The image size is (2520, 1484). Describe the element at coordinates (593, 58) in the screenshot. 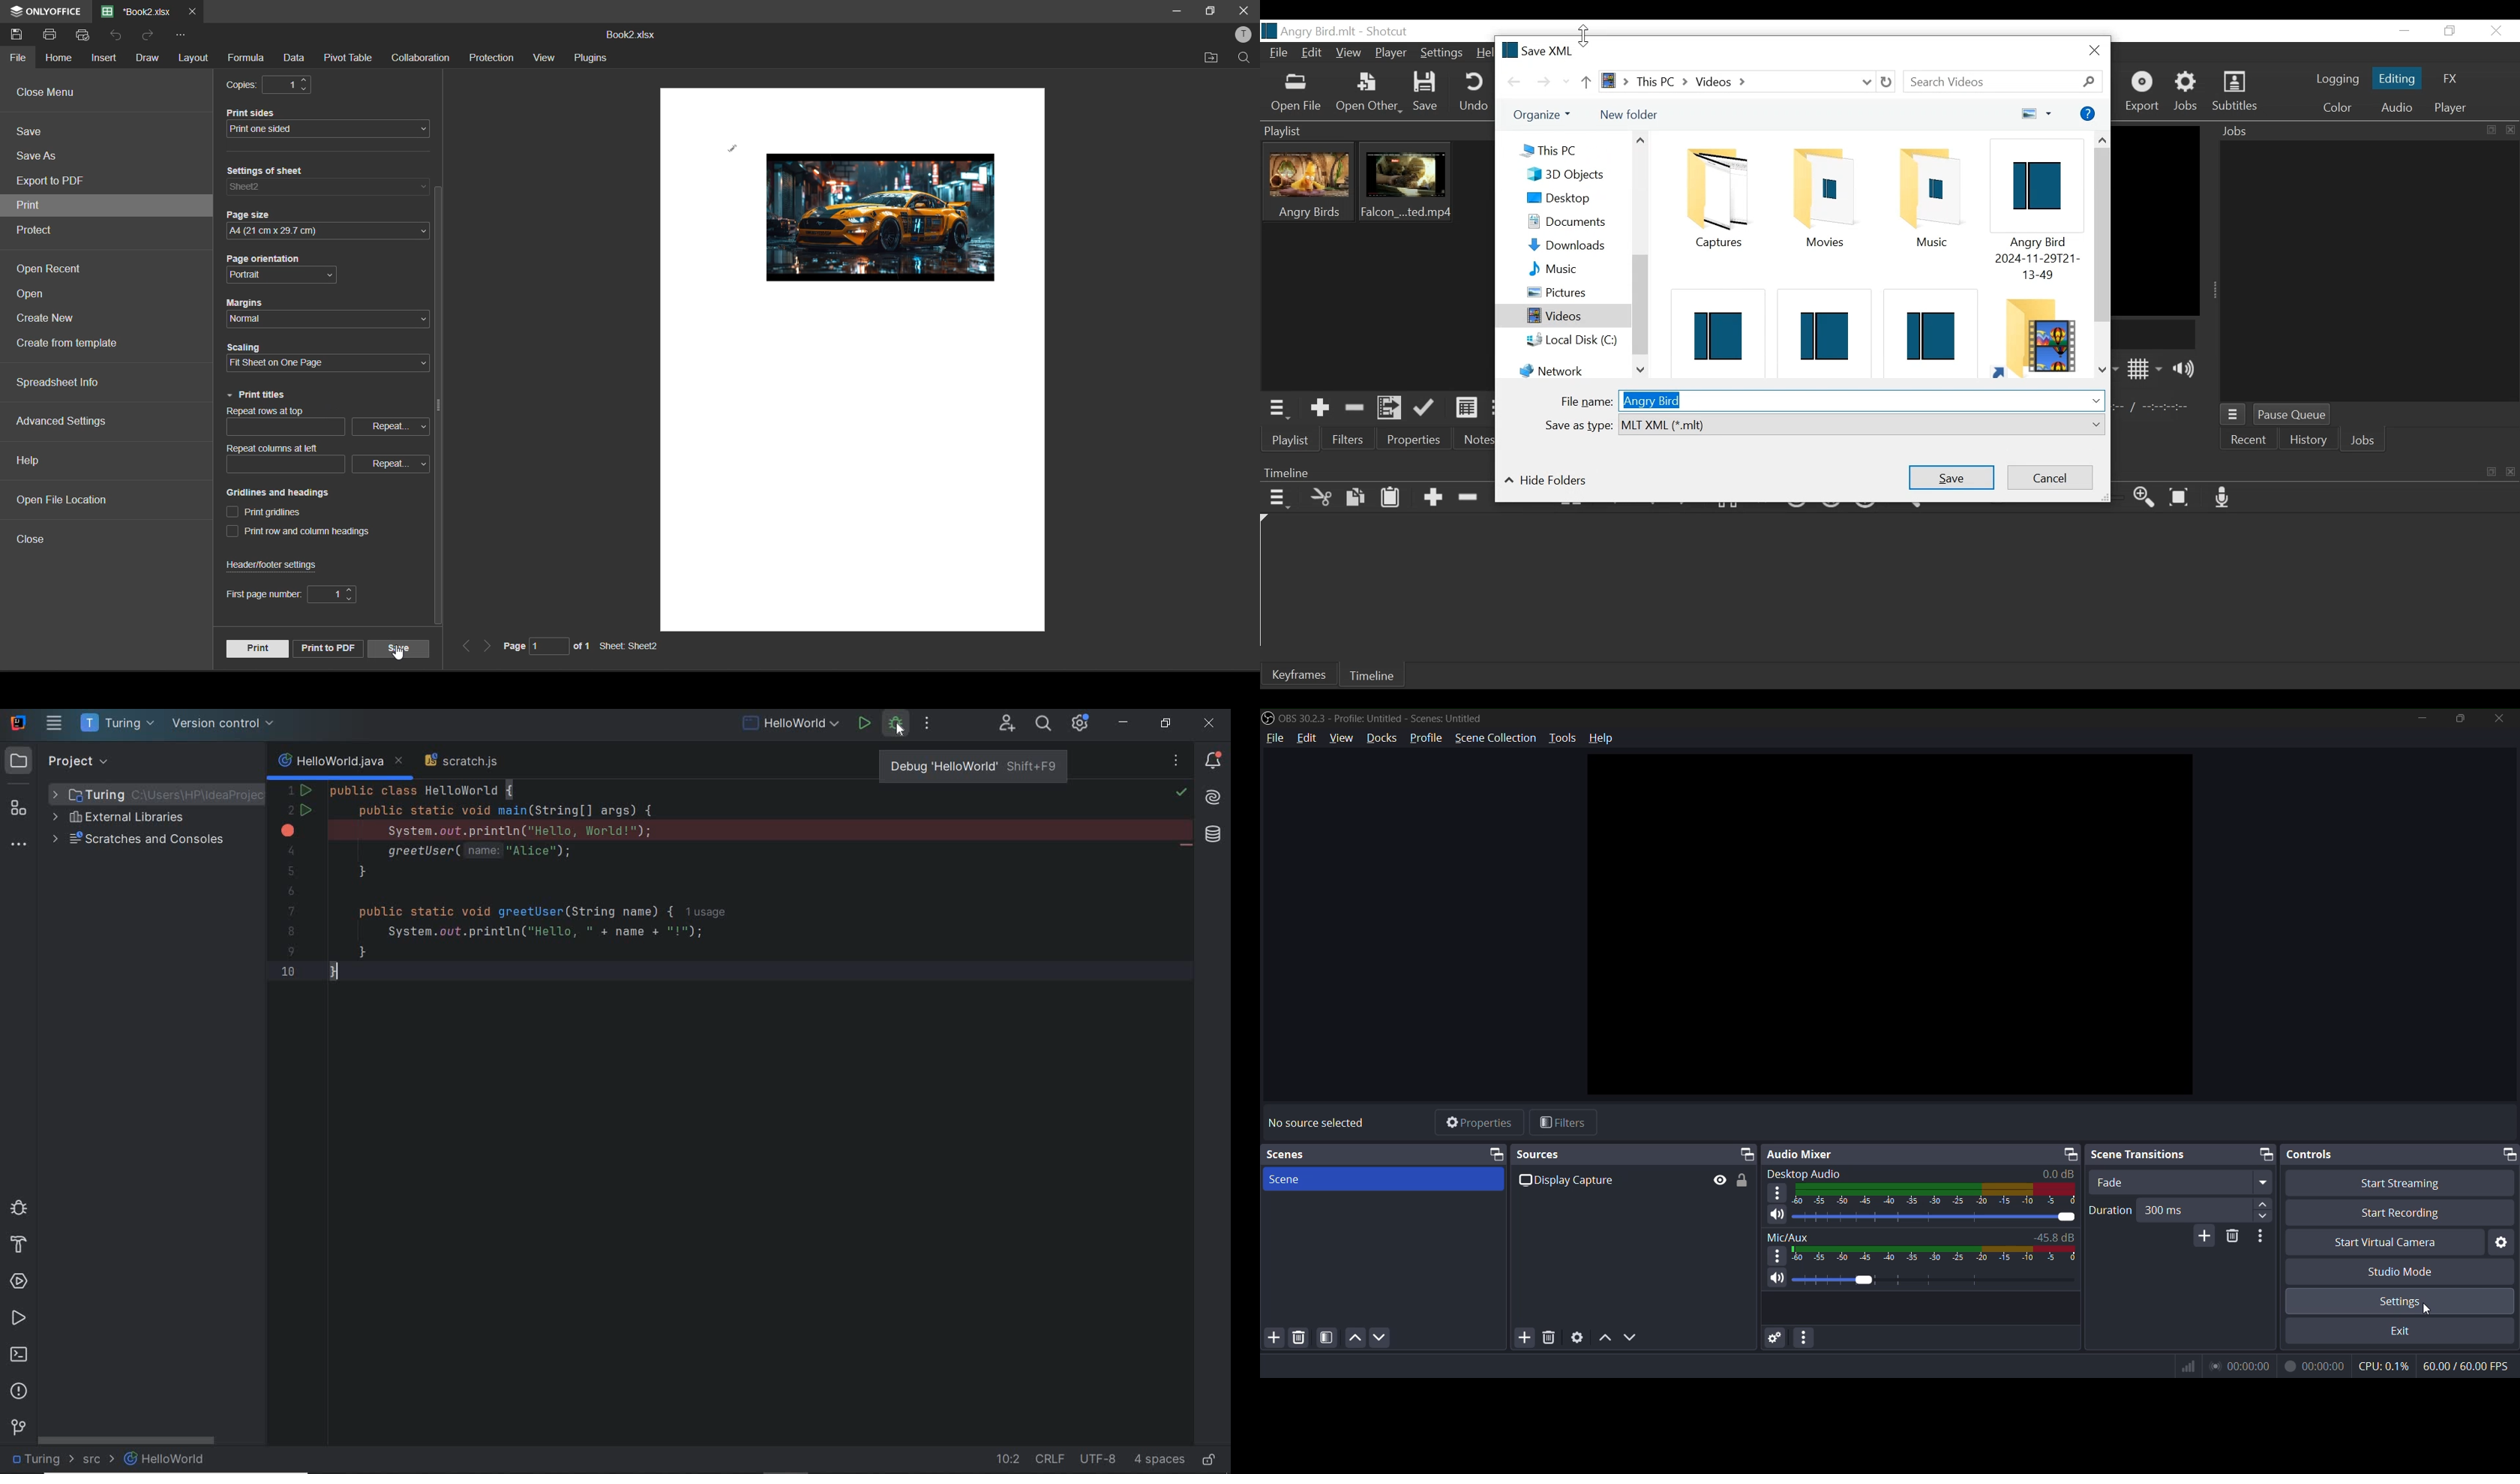

I see `plugins` at that location.